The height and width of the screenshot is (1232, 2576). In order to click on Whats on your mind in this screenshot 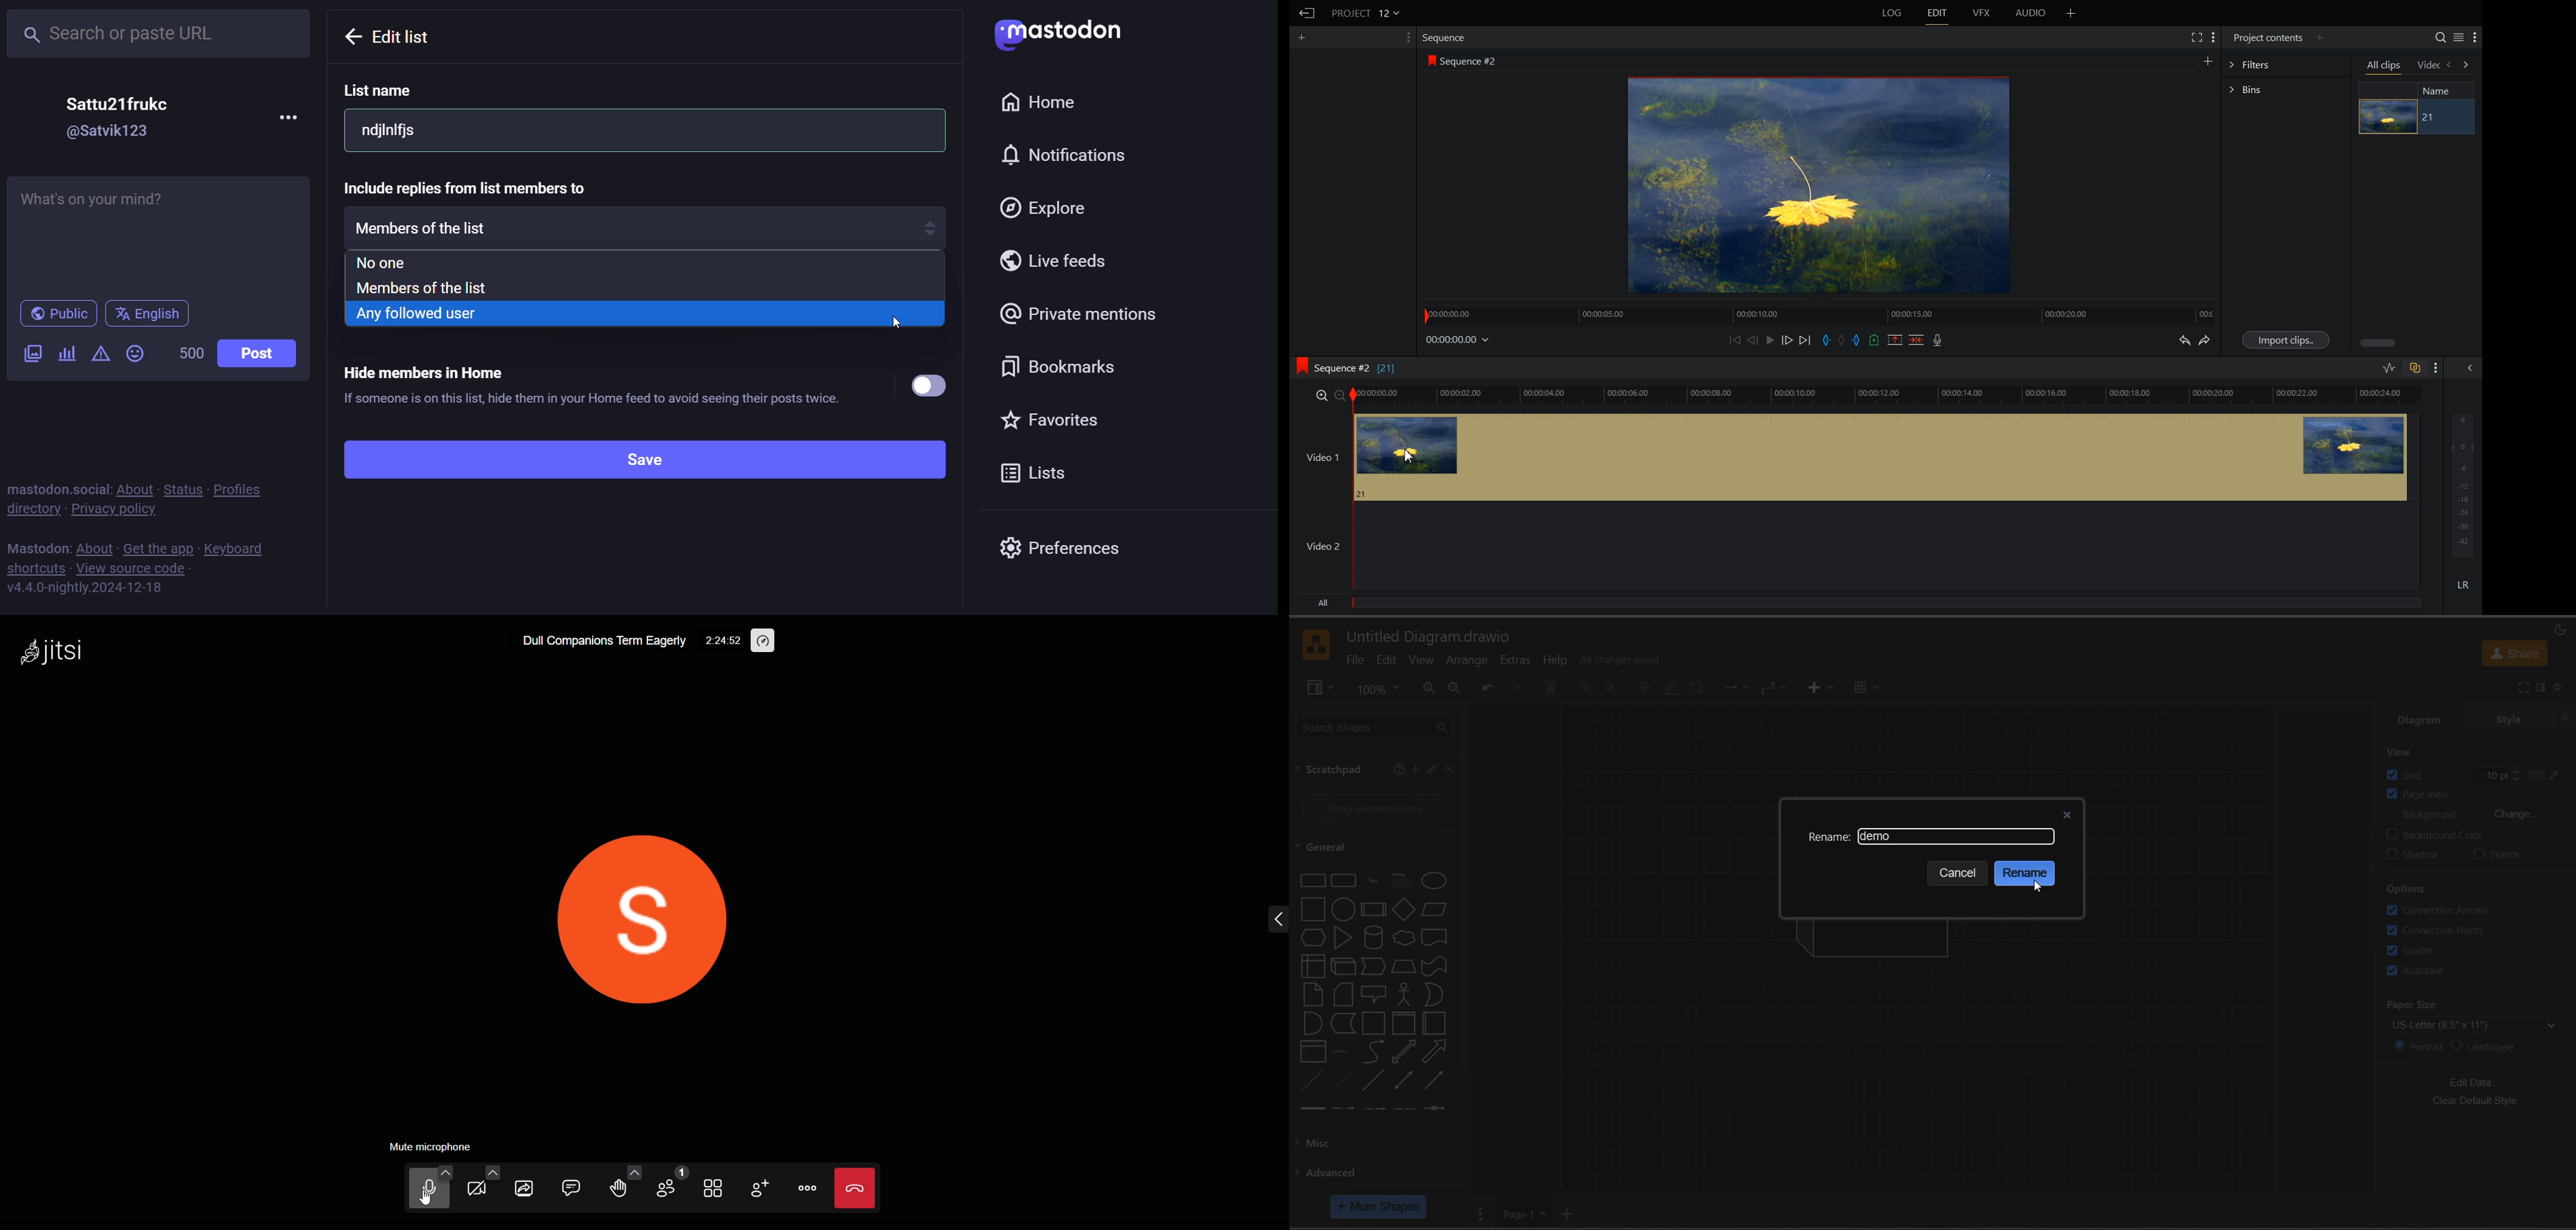, I will do `click(158, 231)`.